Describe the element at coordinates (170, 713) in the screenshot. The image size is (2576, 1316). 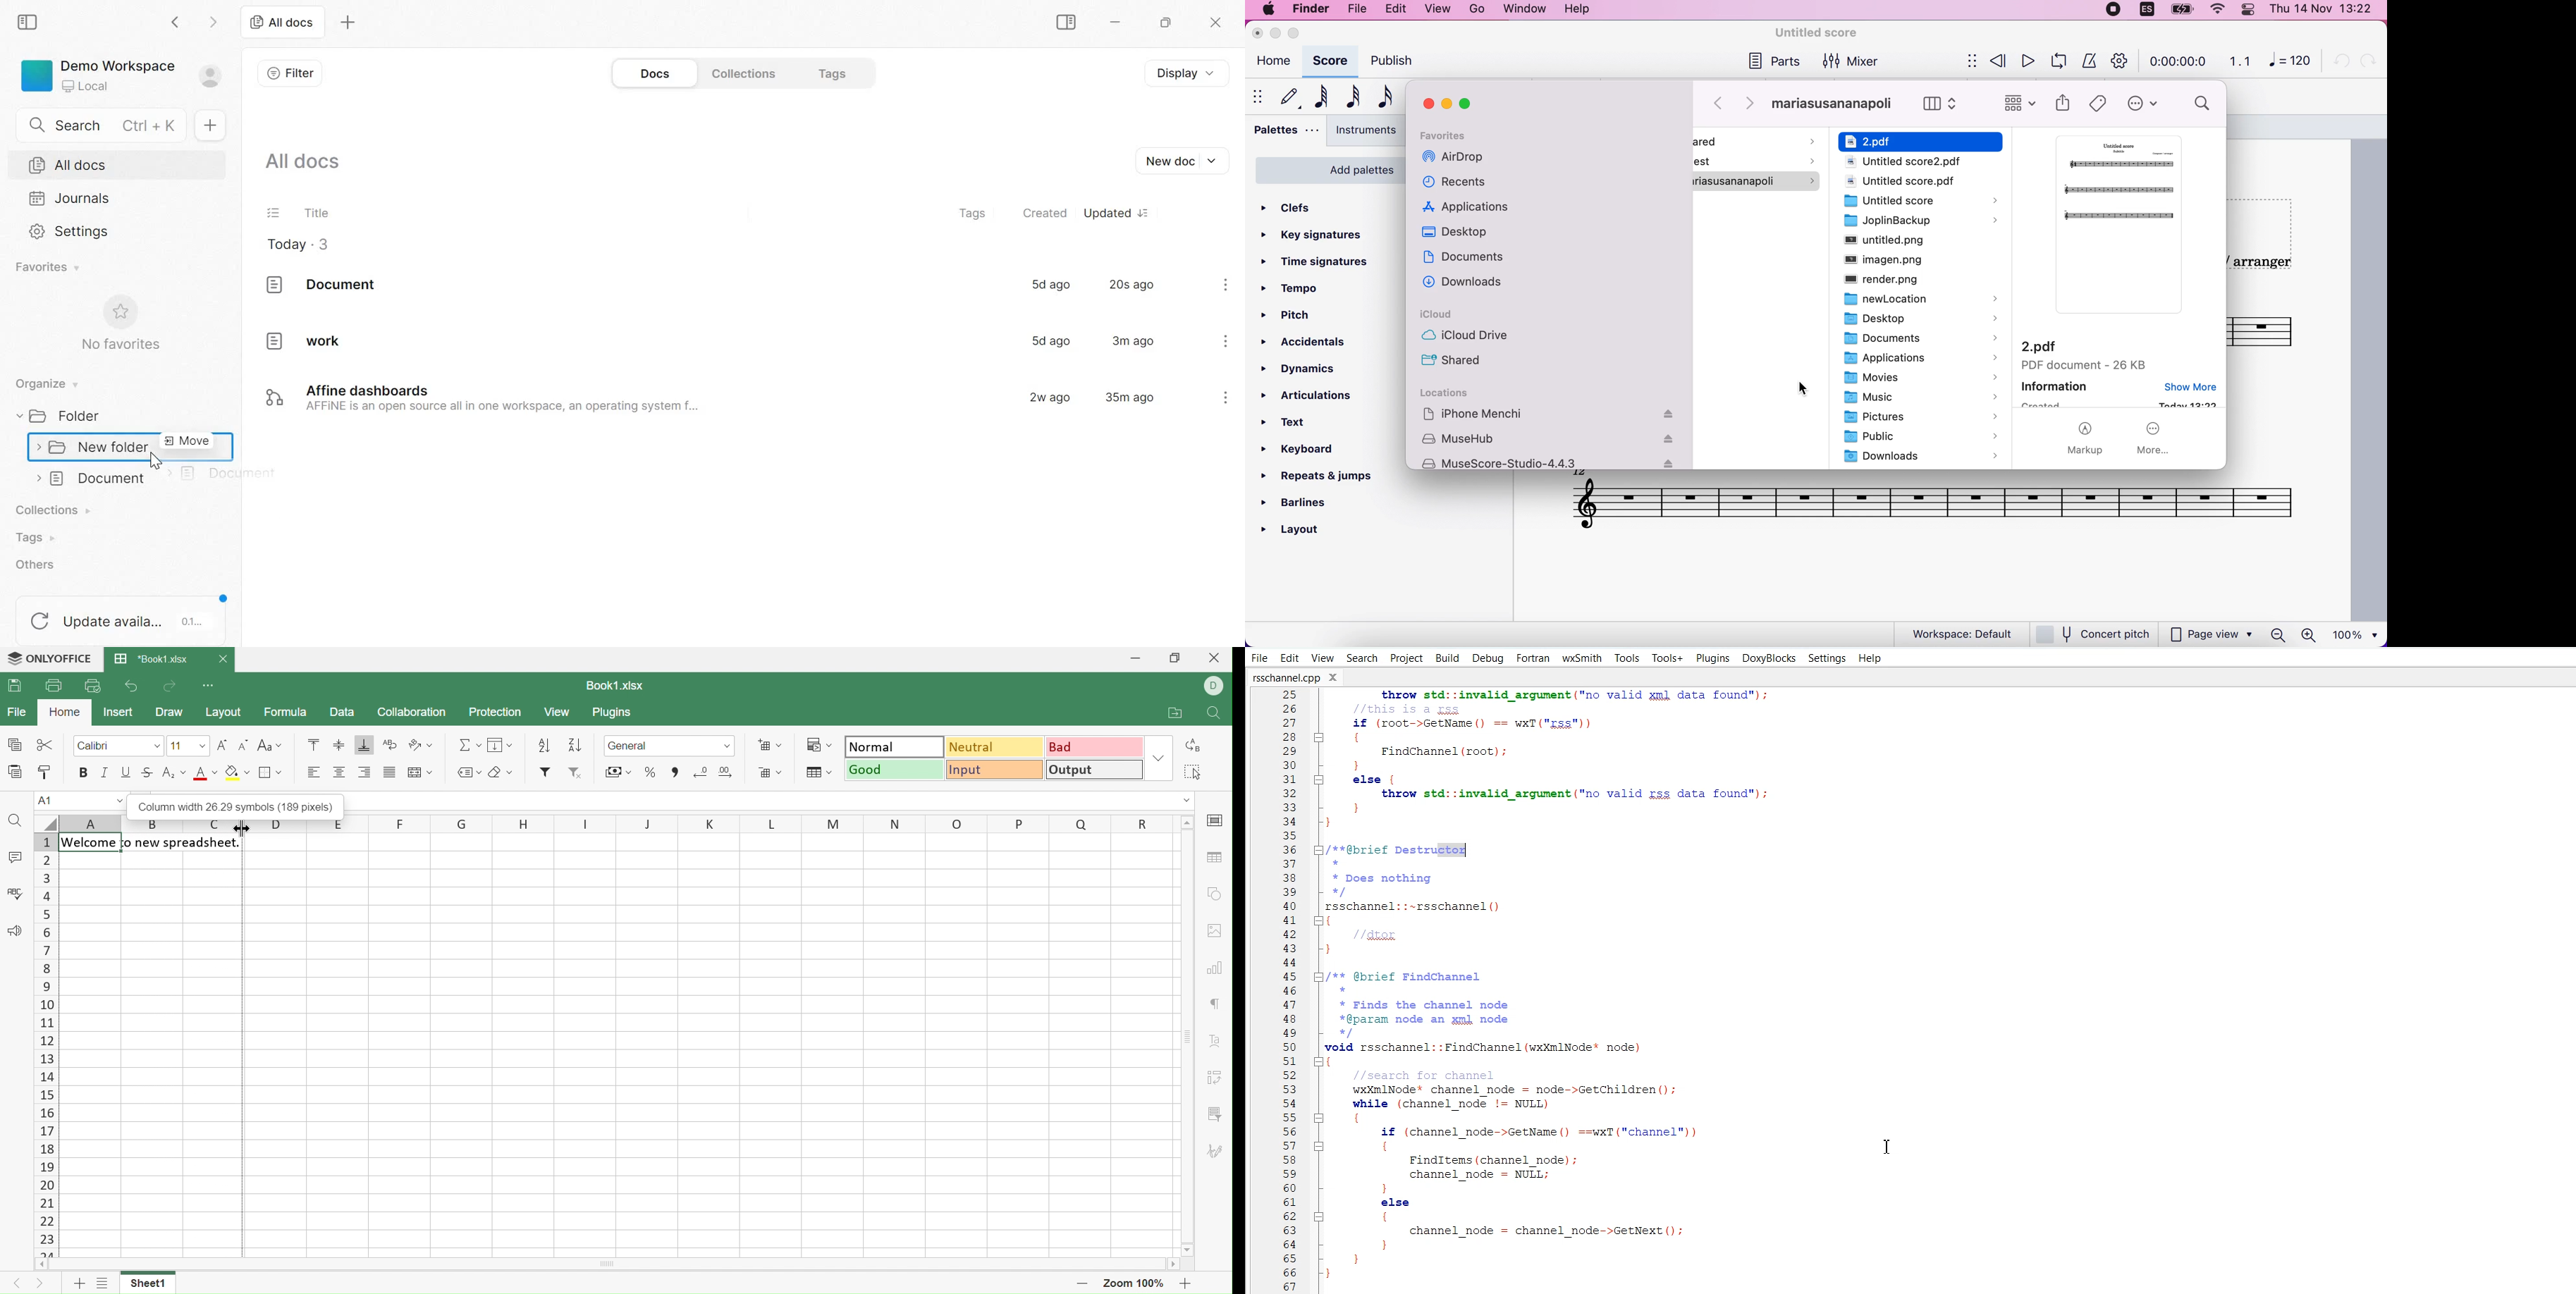
I see `Draw` at that location.